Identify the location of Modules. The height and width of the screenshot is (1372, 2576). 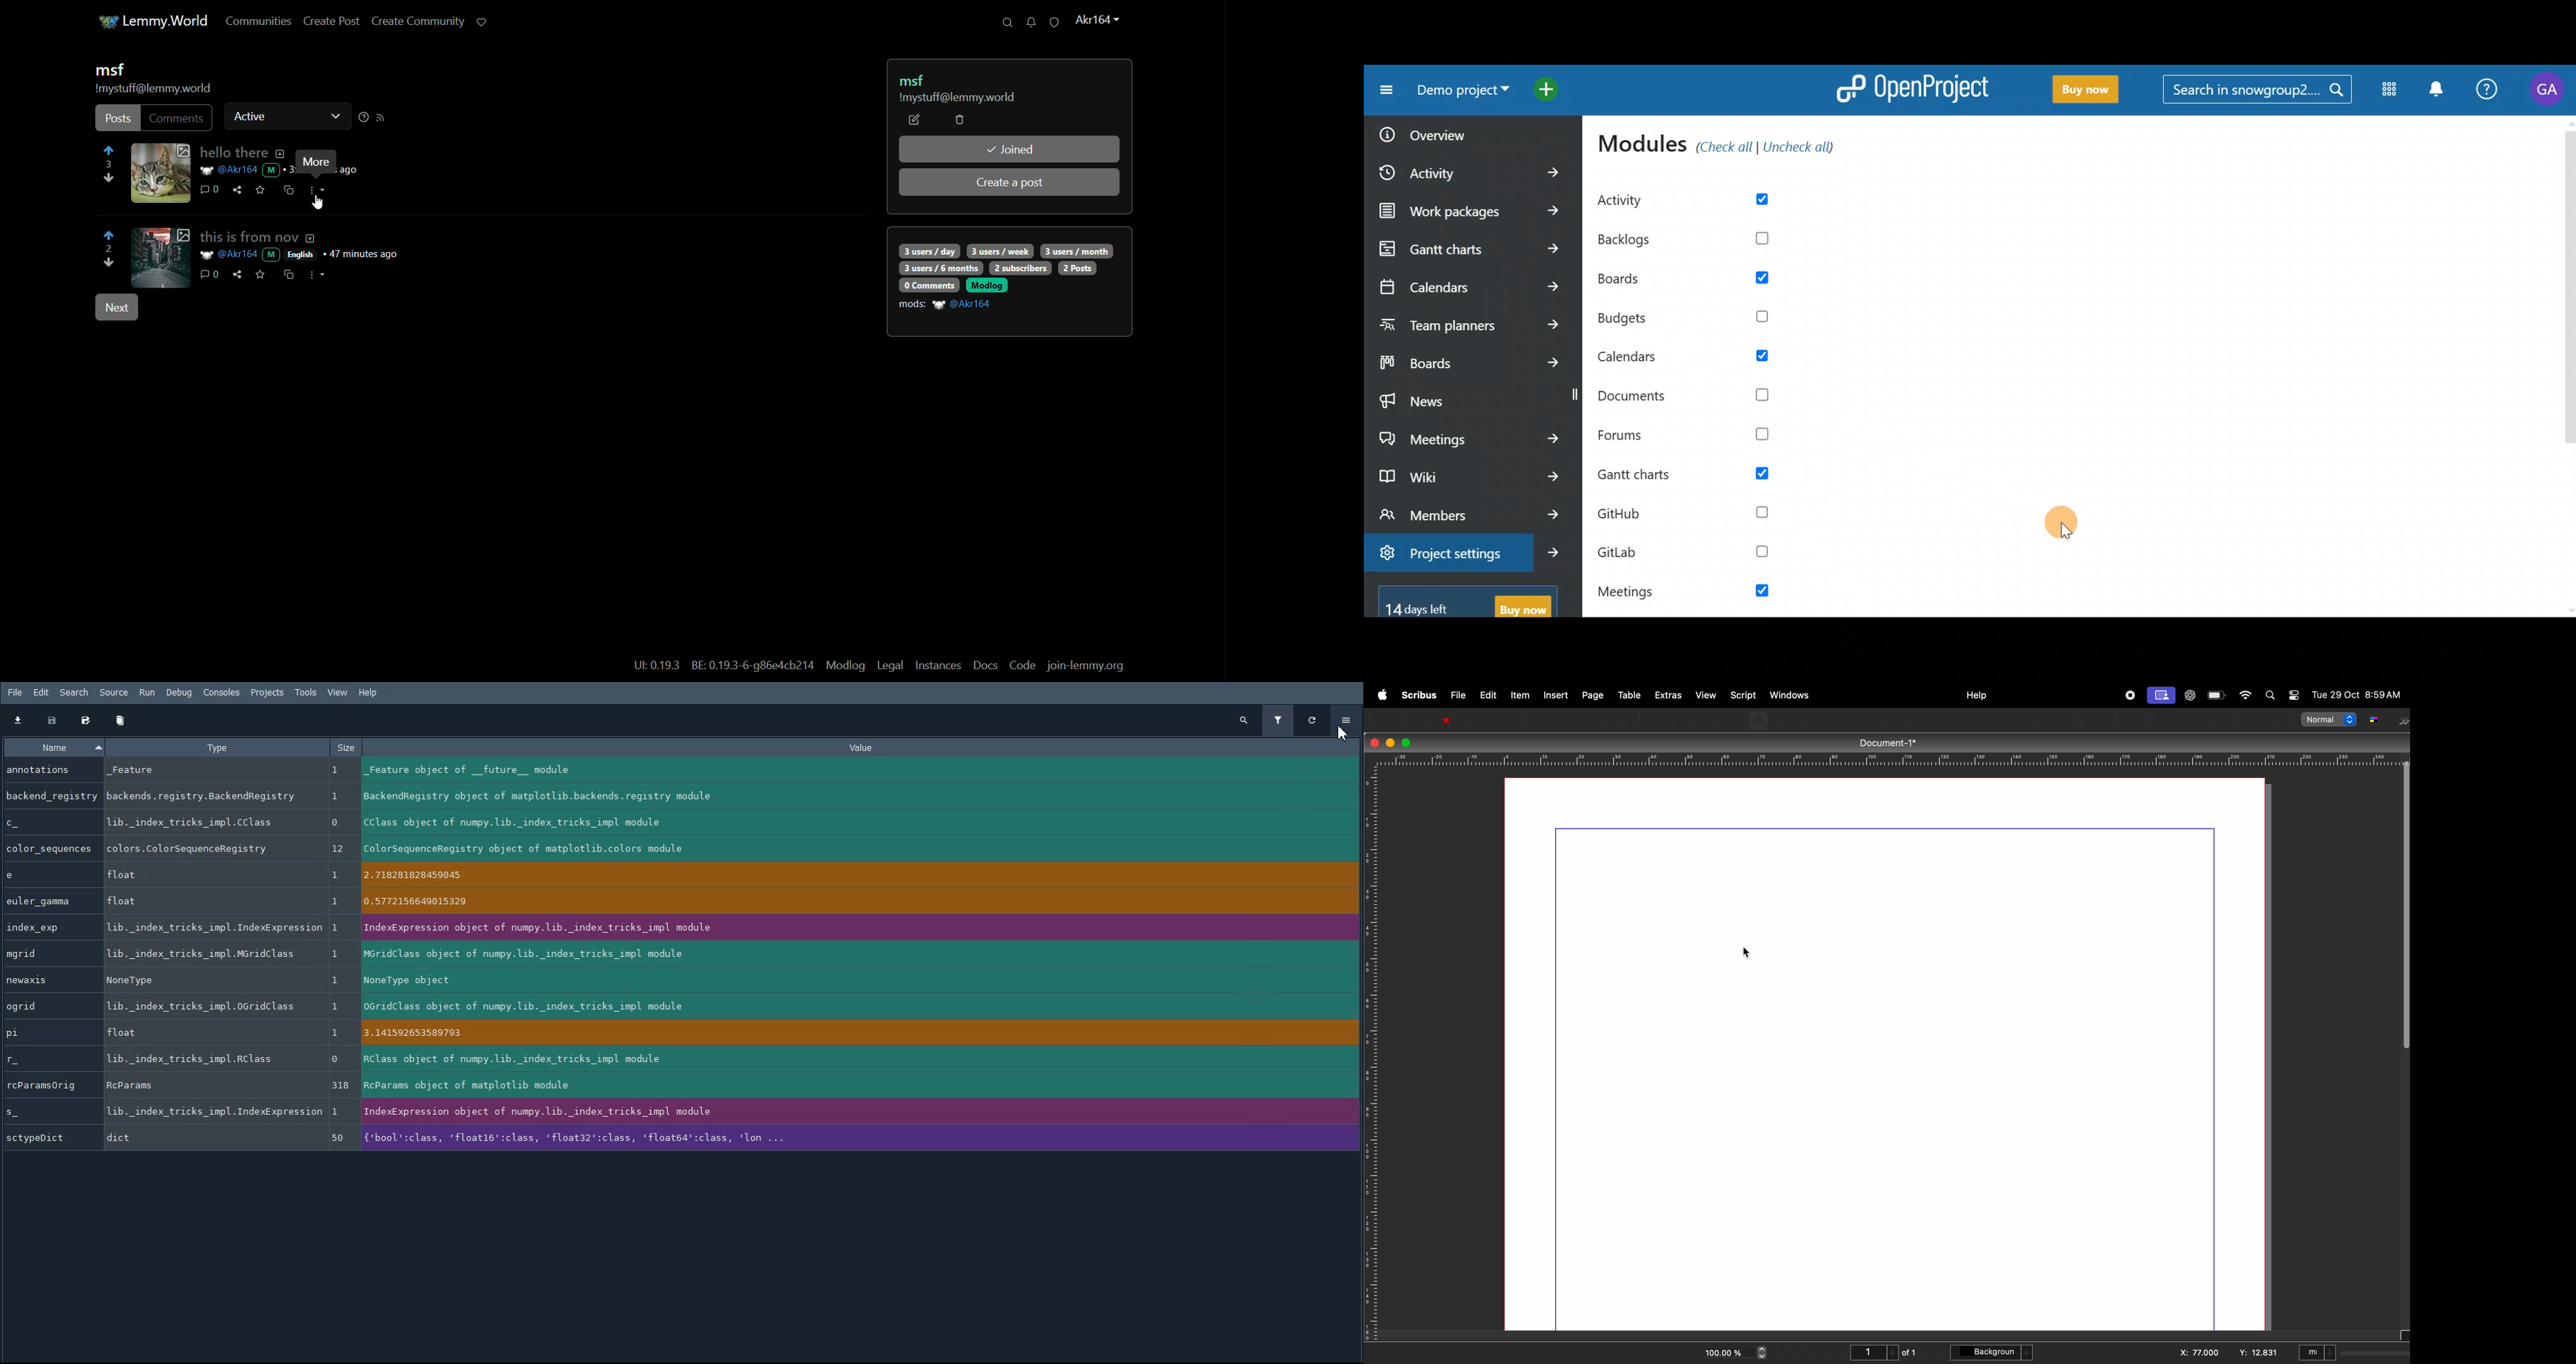
(2391, 90).